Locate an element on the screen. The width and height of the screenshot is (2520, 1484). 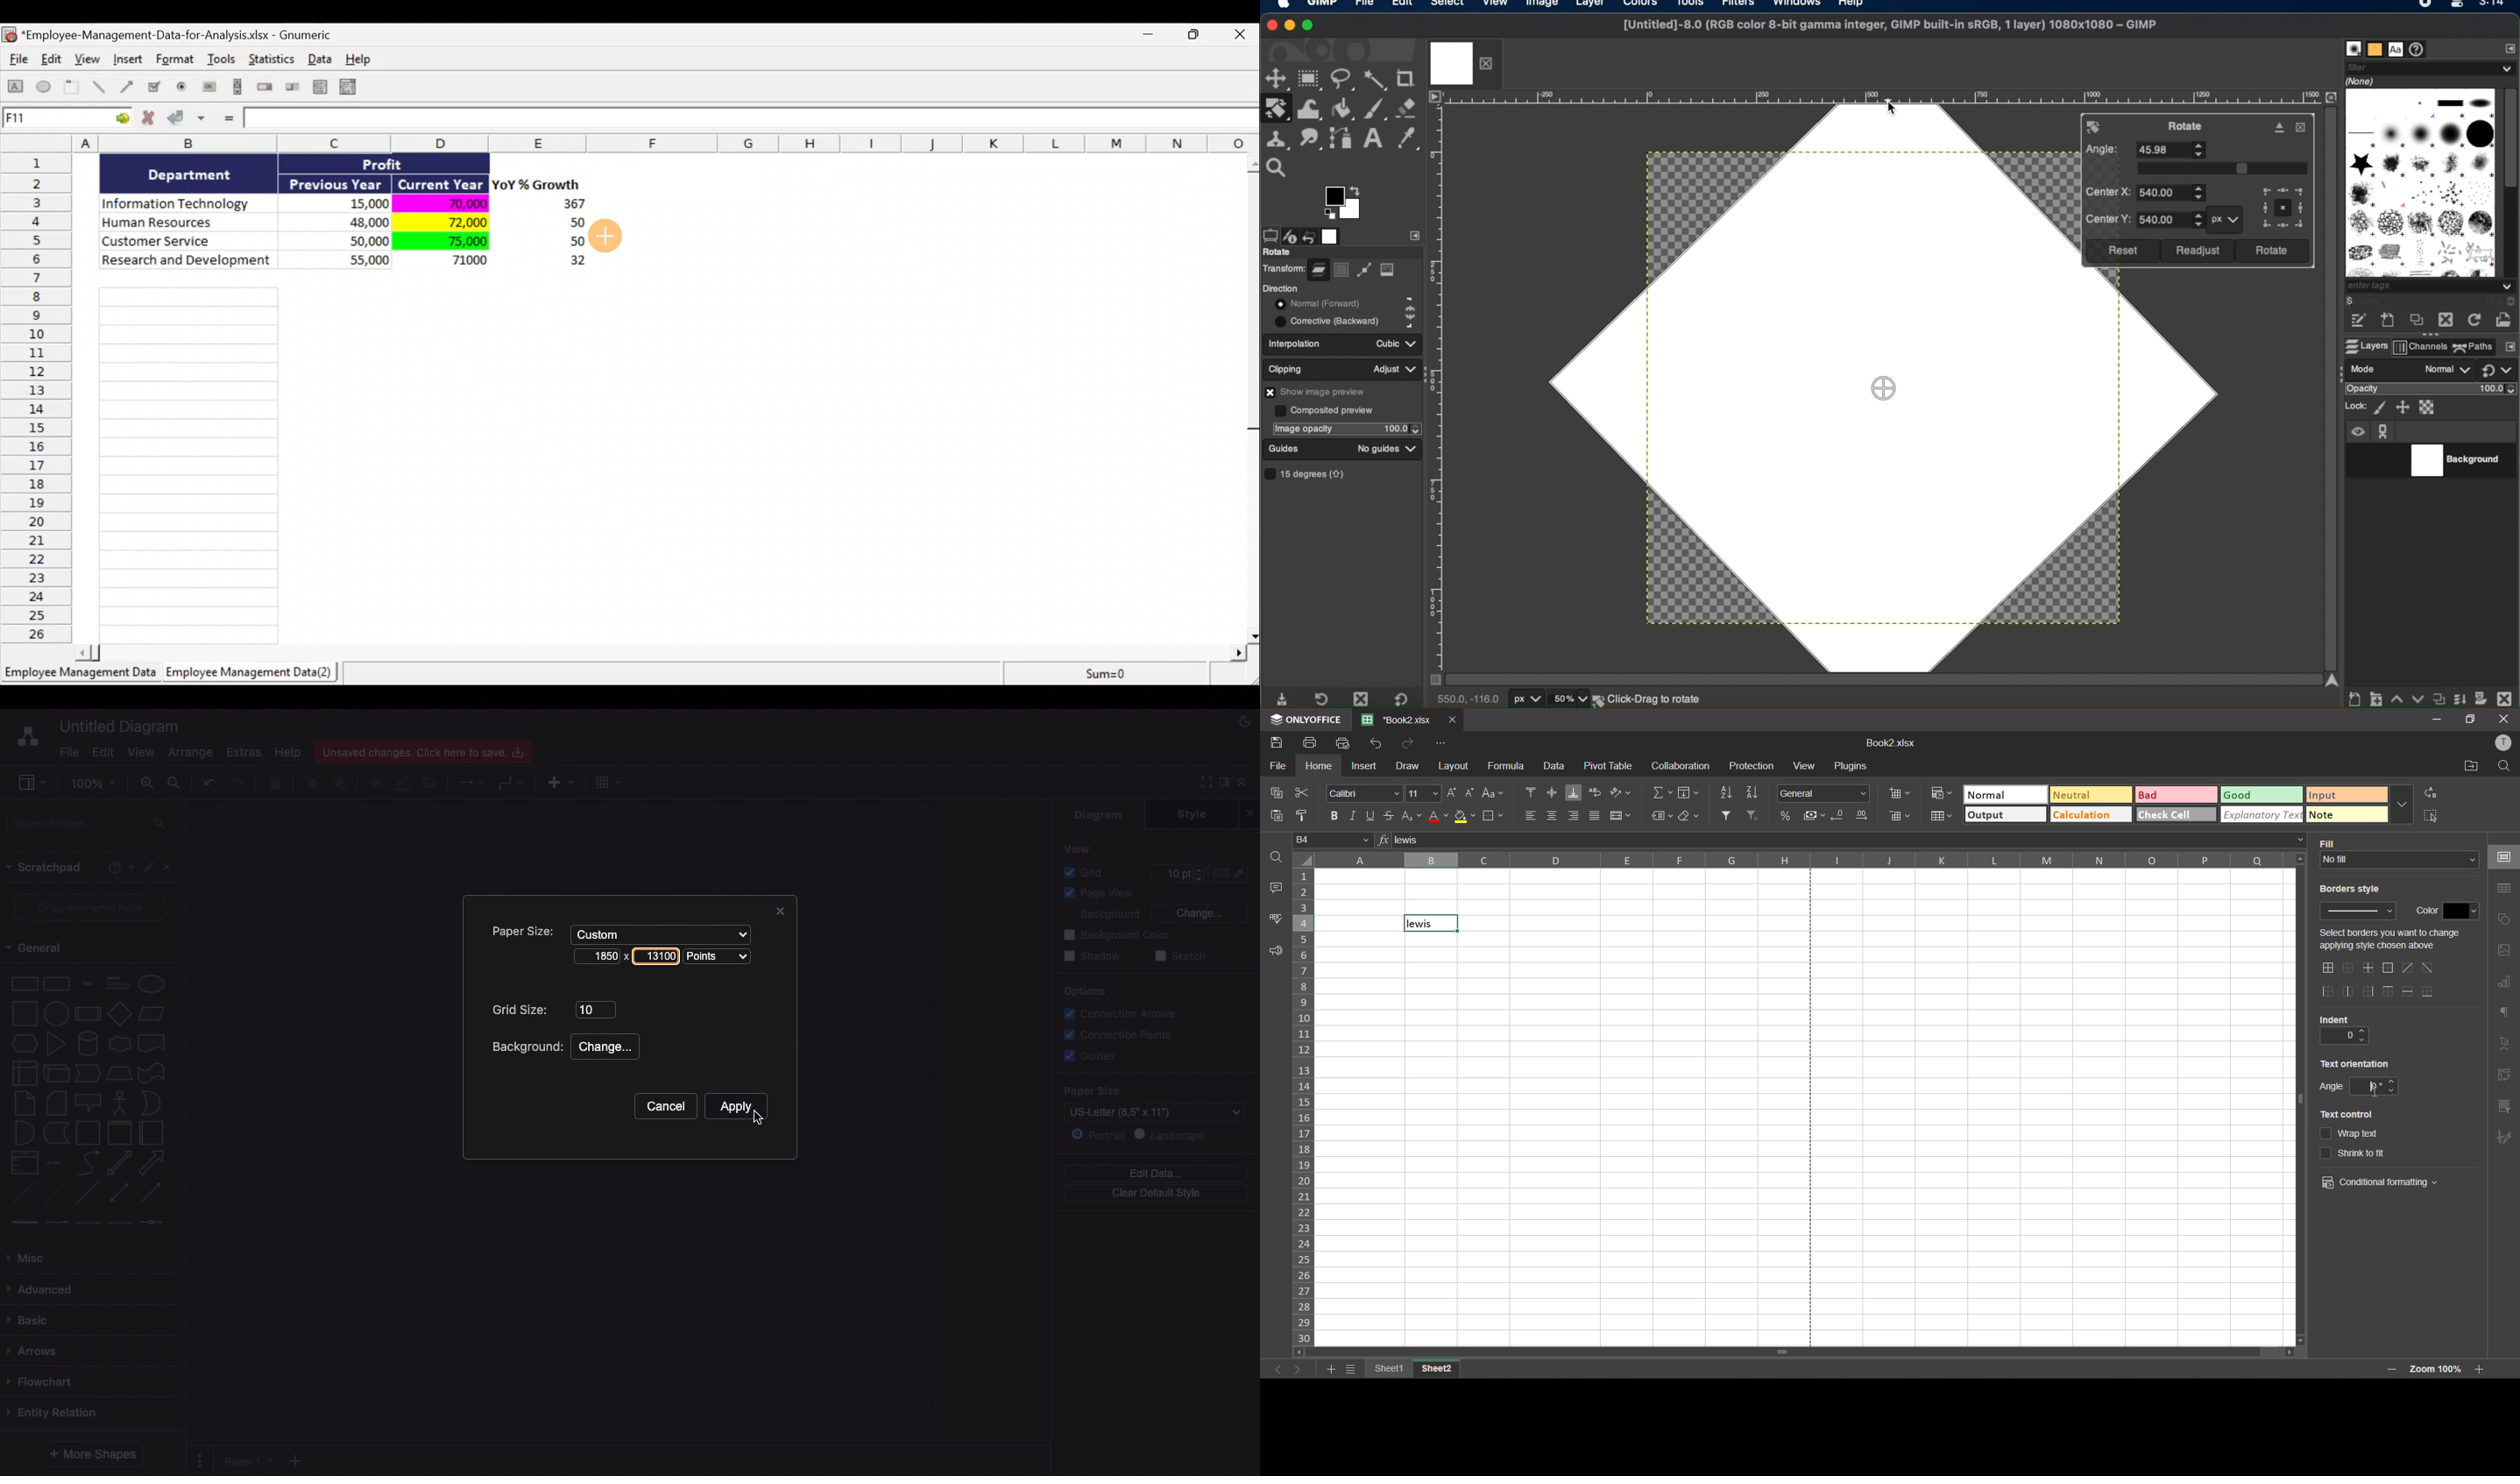
merge and center is located at coordinates (1624, 816).